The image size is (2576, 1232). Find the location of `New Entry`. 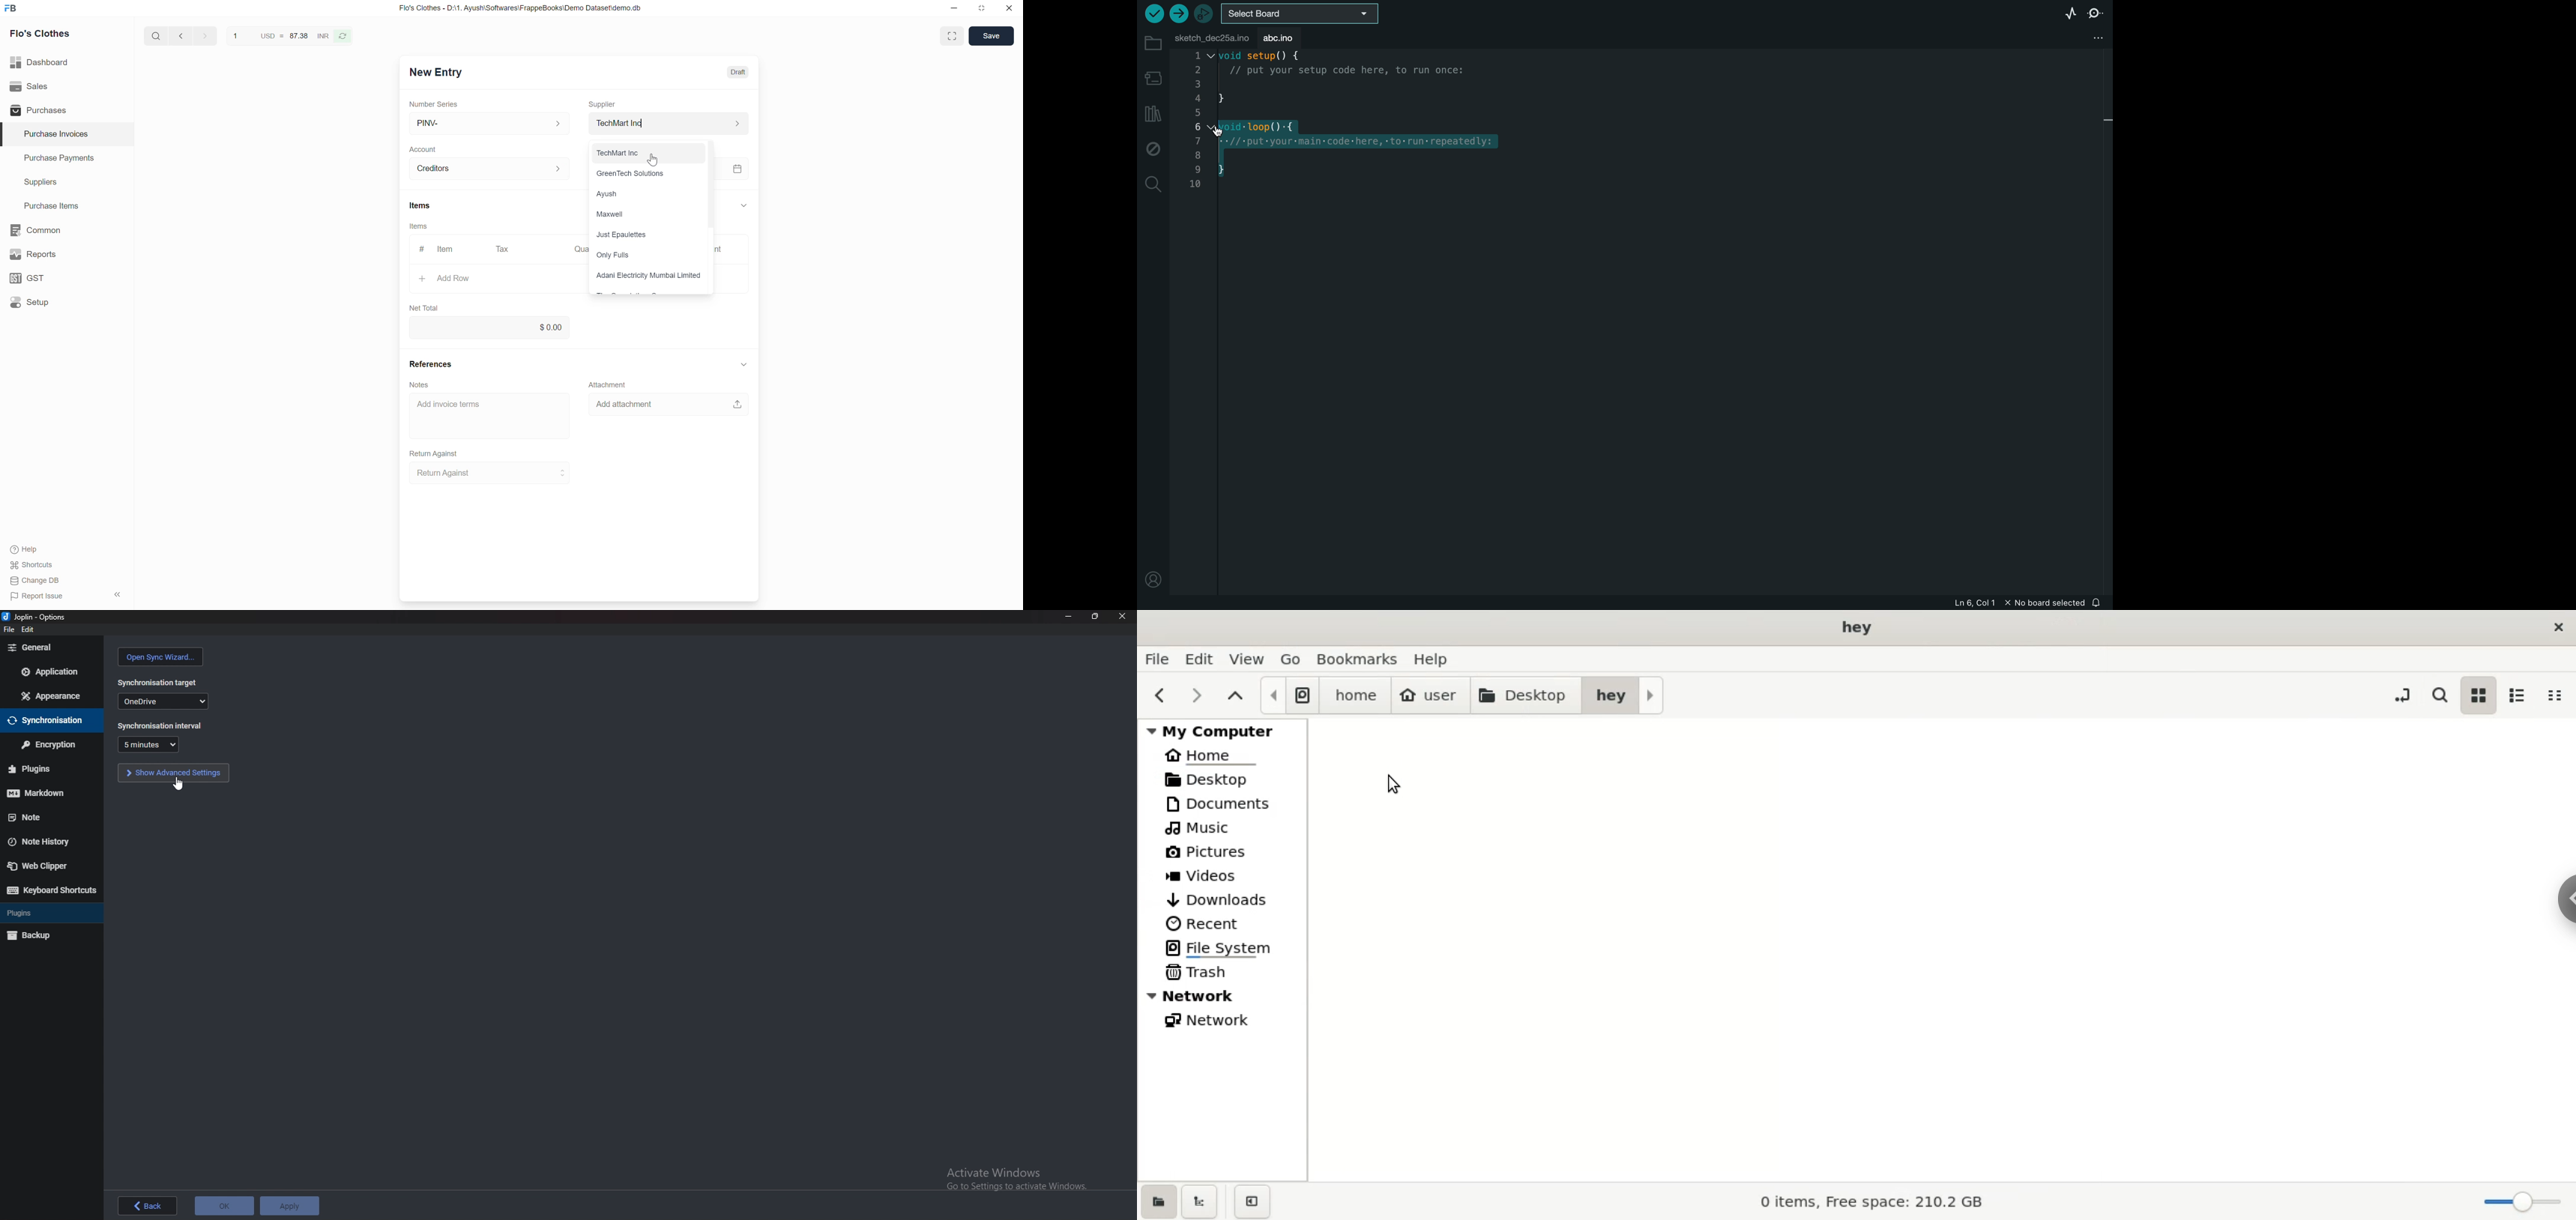

New Entry is located at coordinates (435, 73).